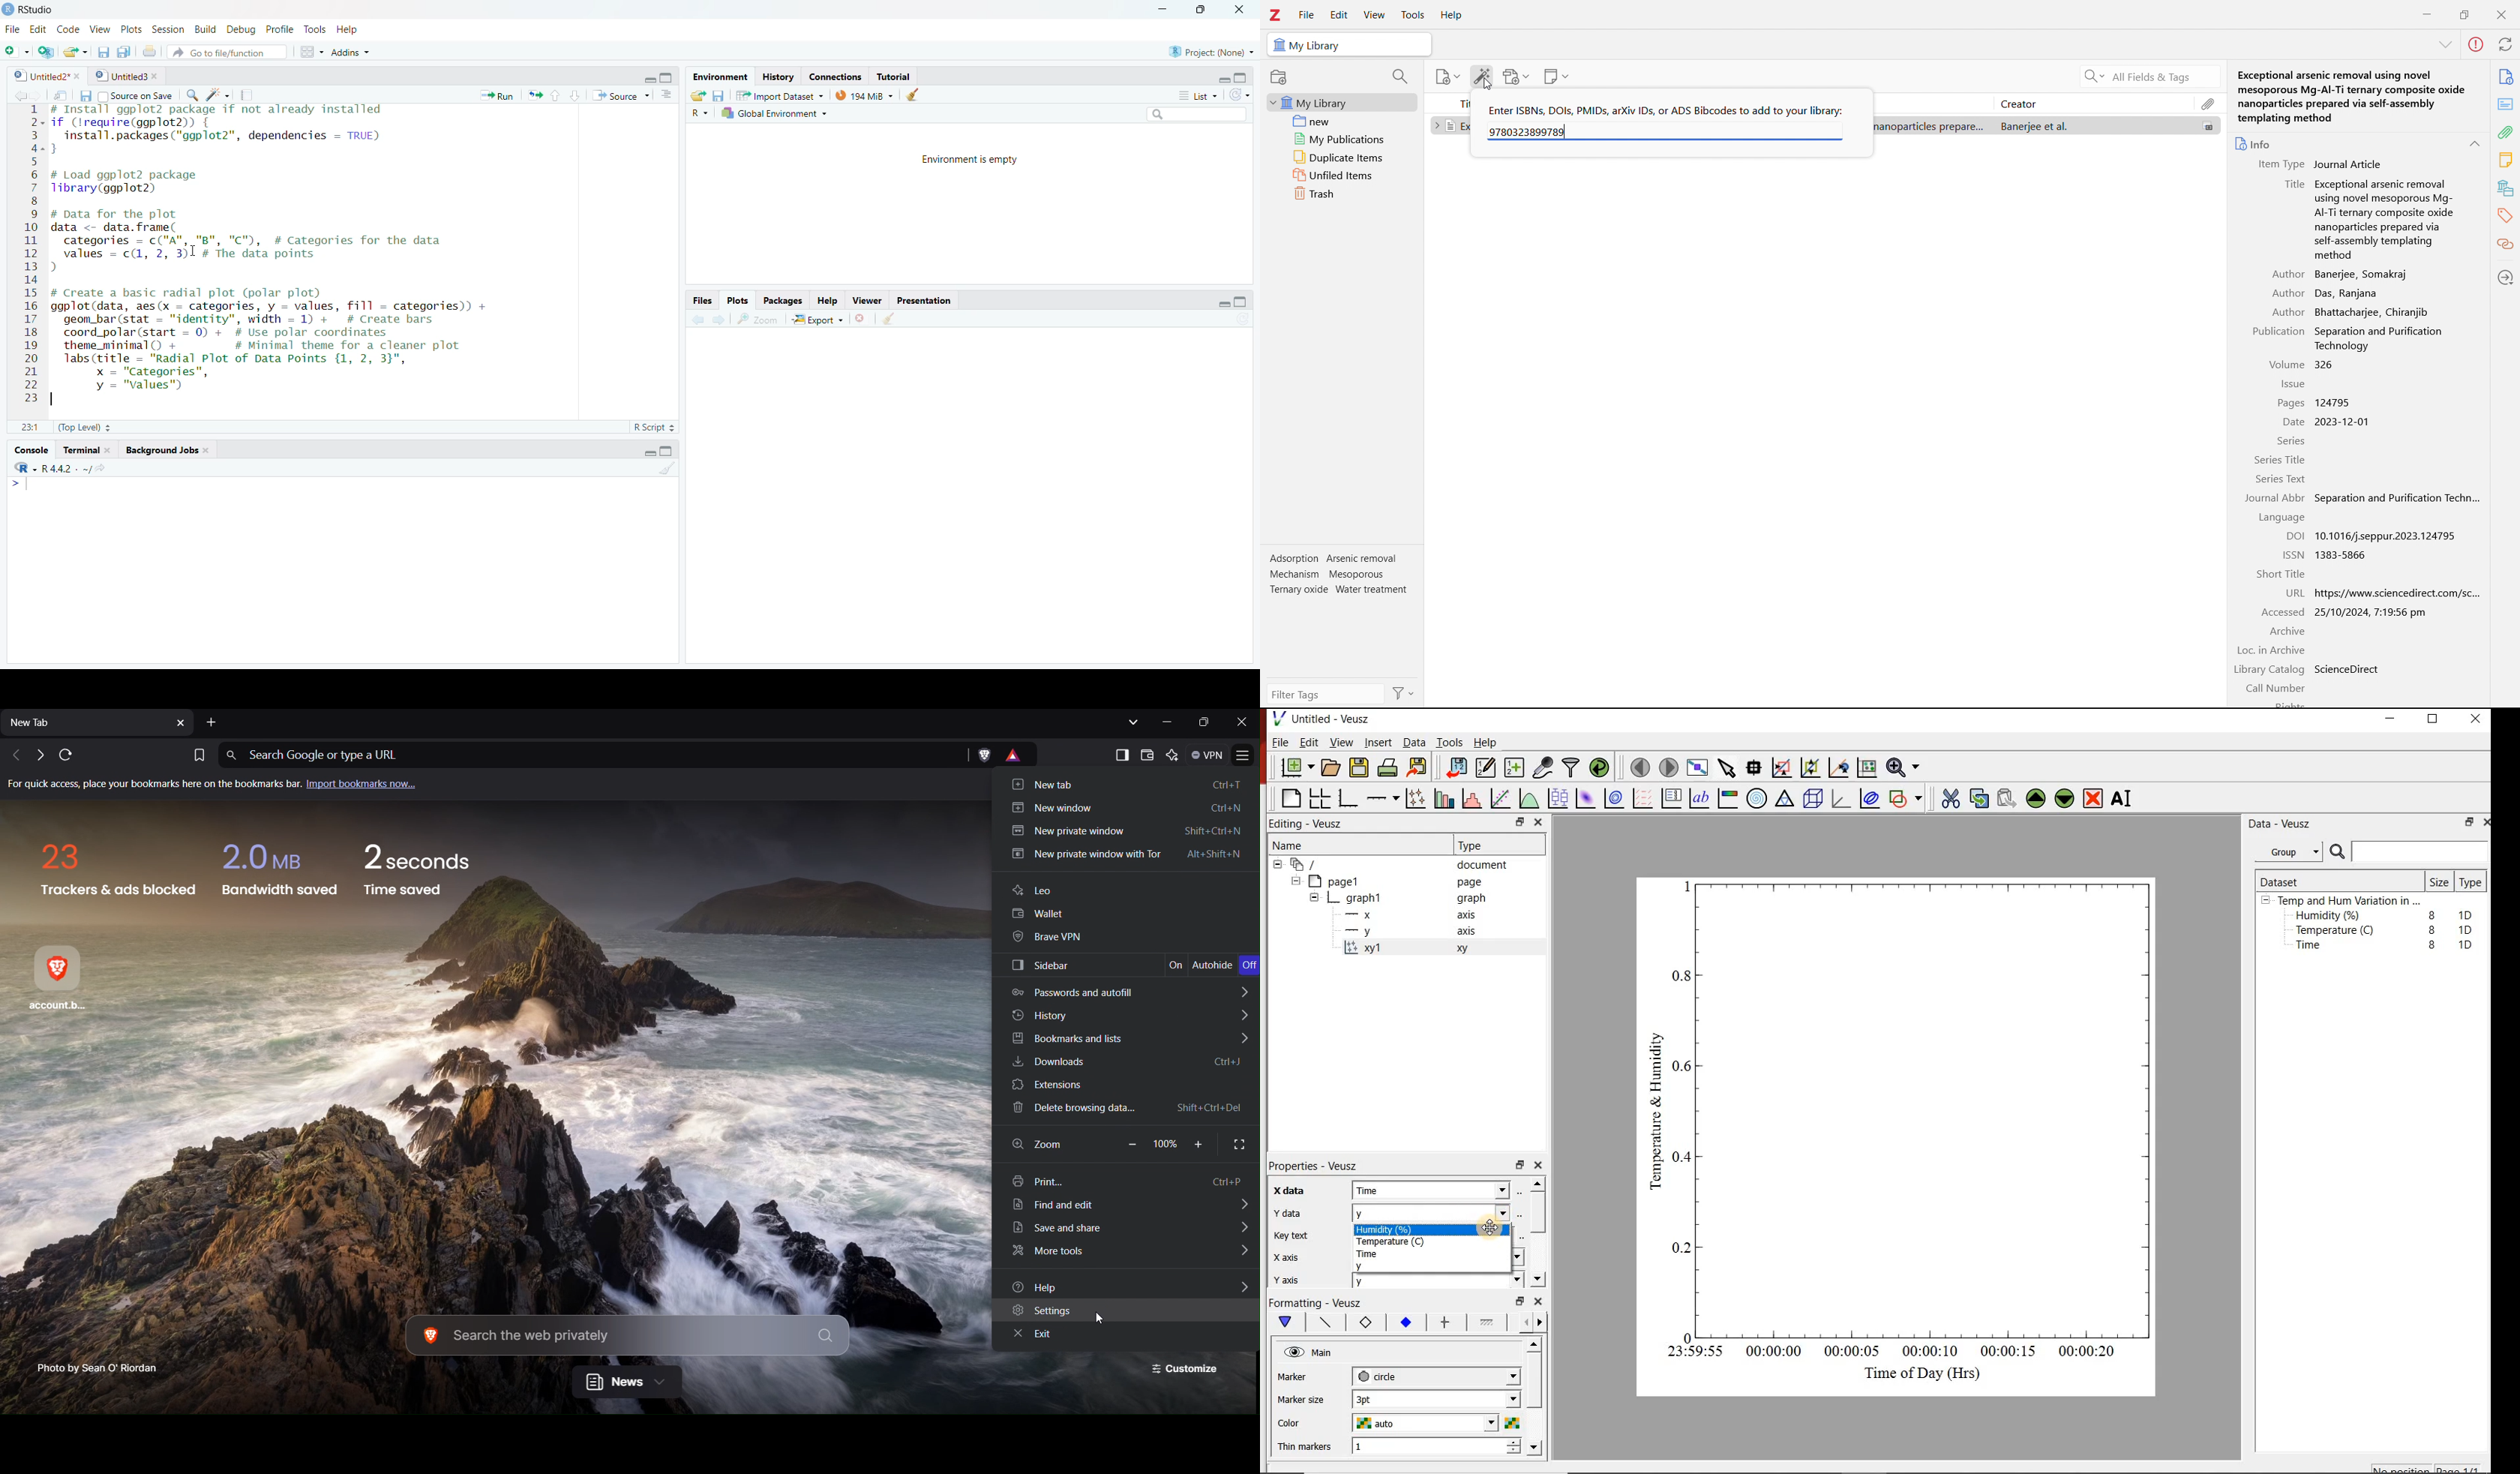 This screenshot has width=2520, height=1484. Describe the element at coordinates (2471, 883) in the screenshot. I see `Type` at that location.